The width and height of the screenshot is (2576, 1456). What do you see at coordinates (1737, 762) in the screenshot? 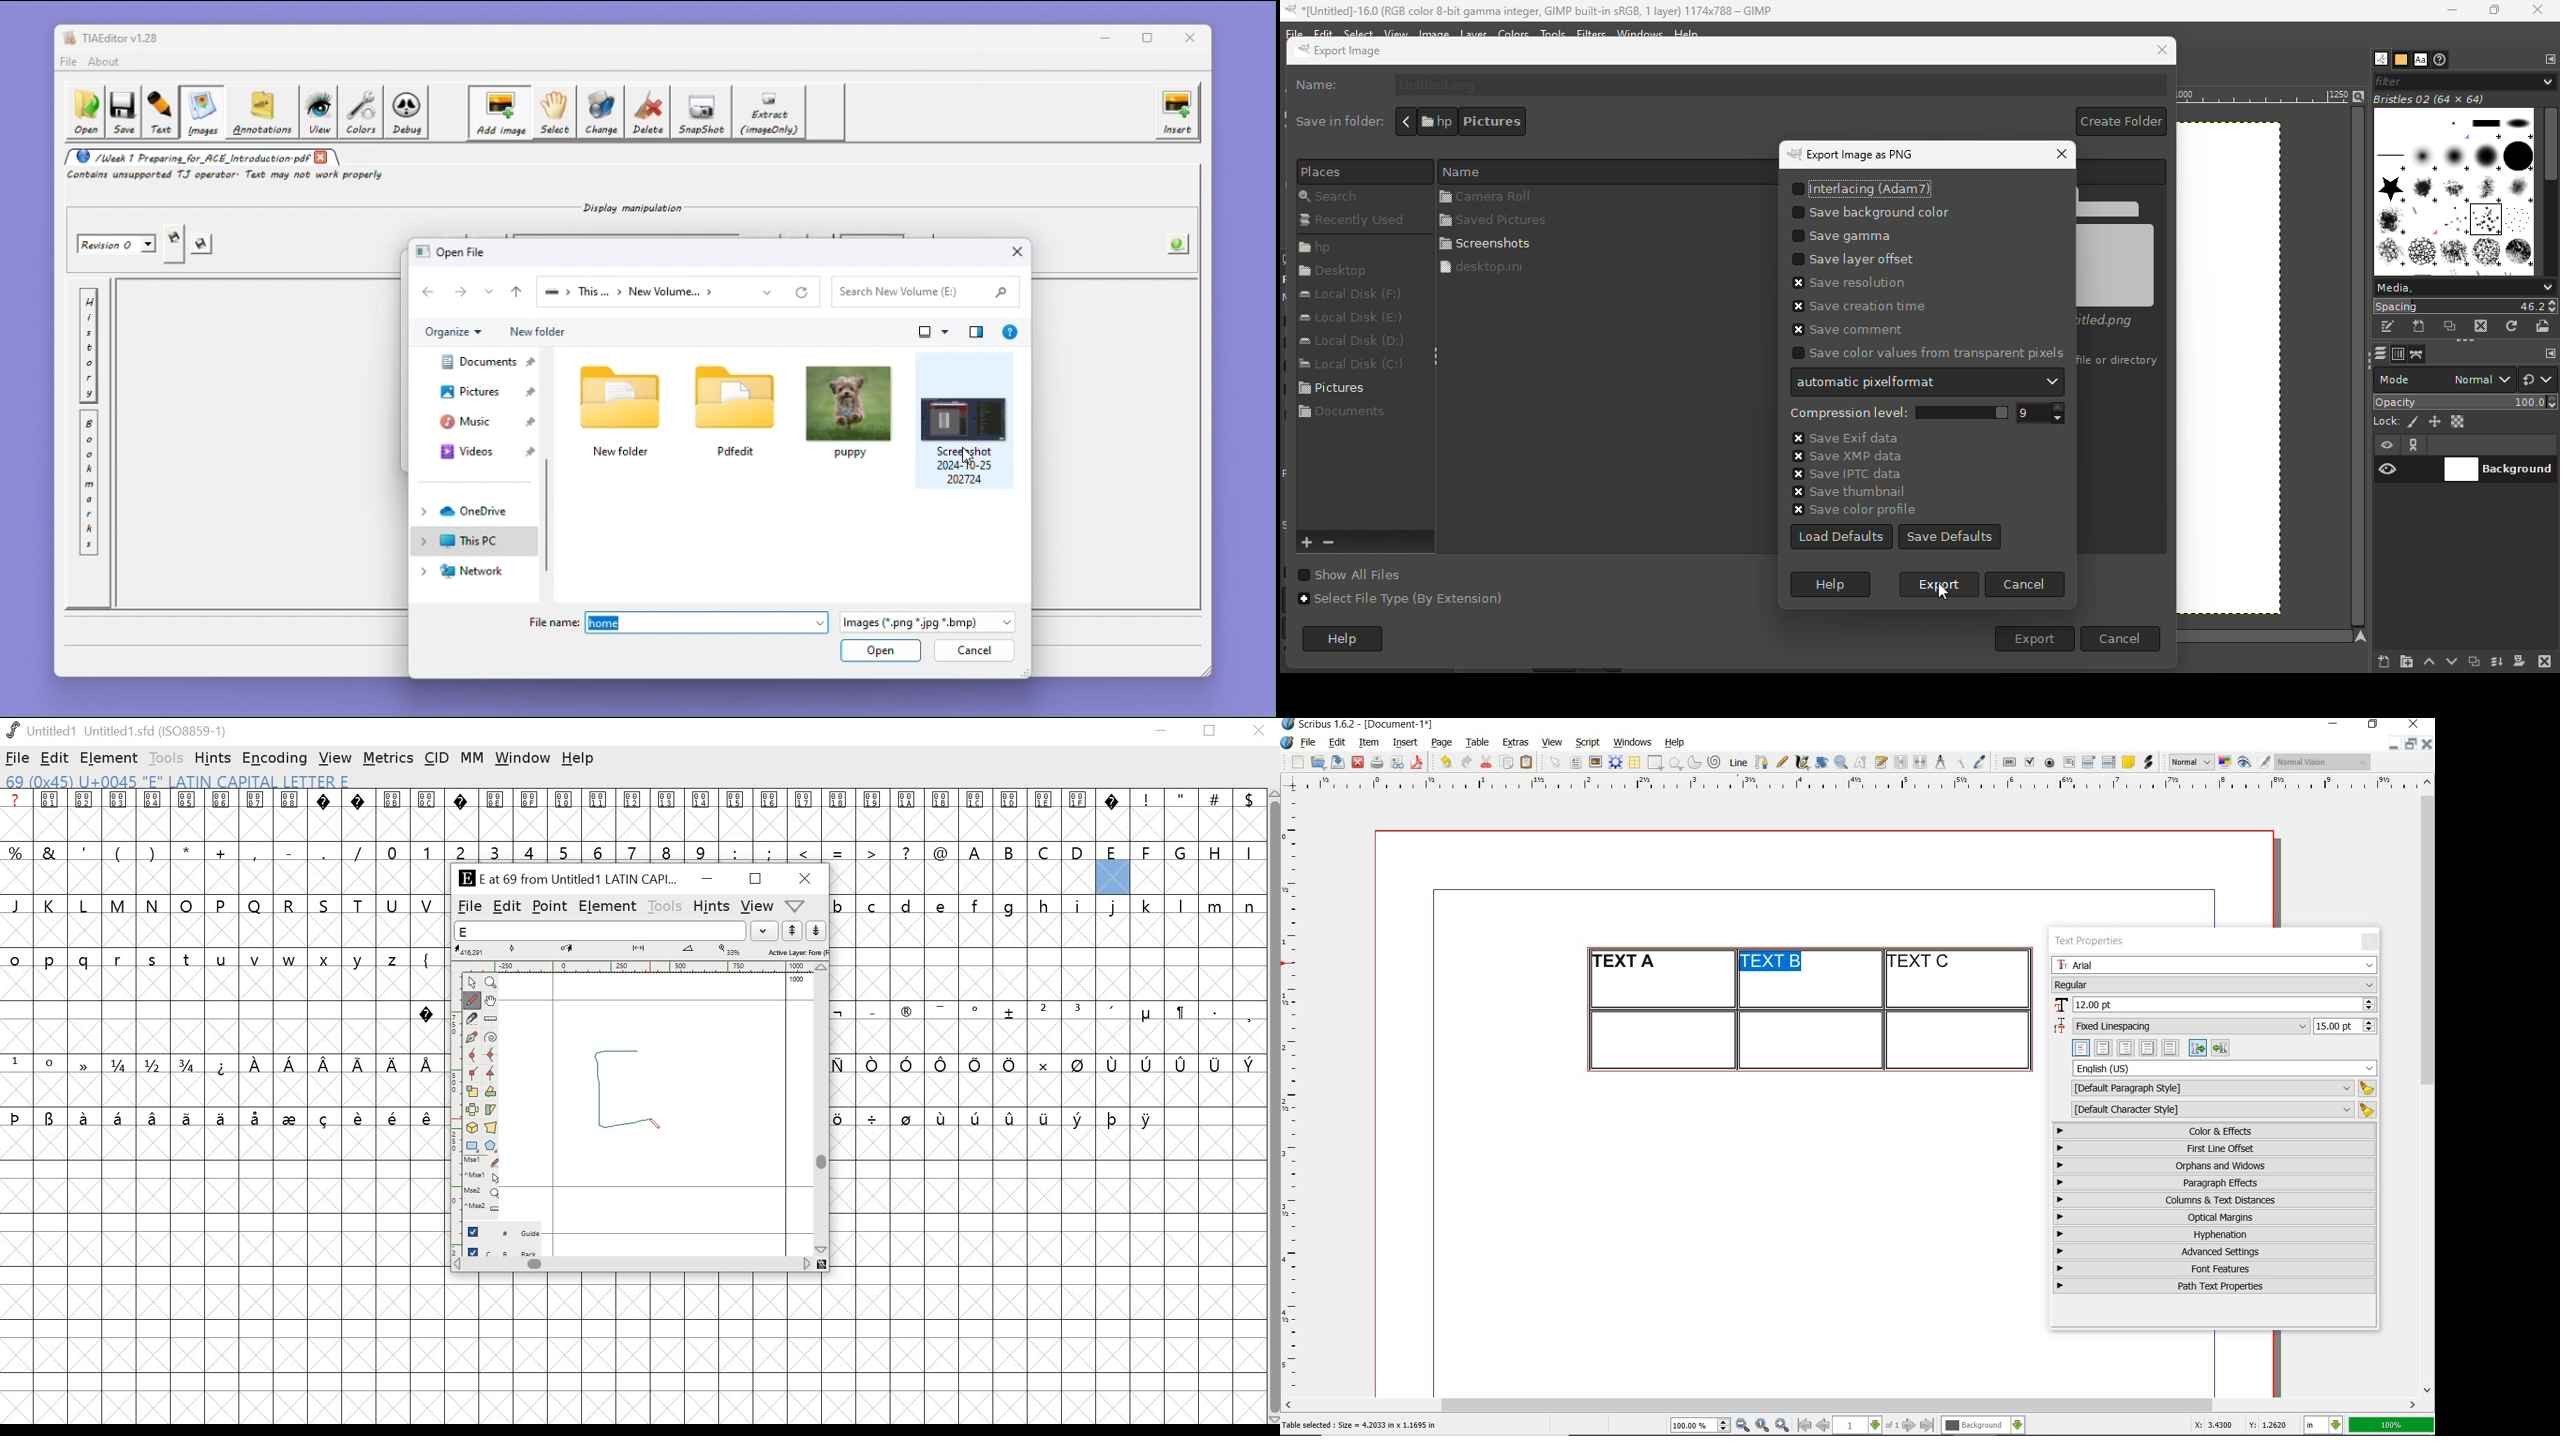
I see `line` at bounding box center [1737, 762].